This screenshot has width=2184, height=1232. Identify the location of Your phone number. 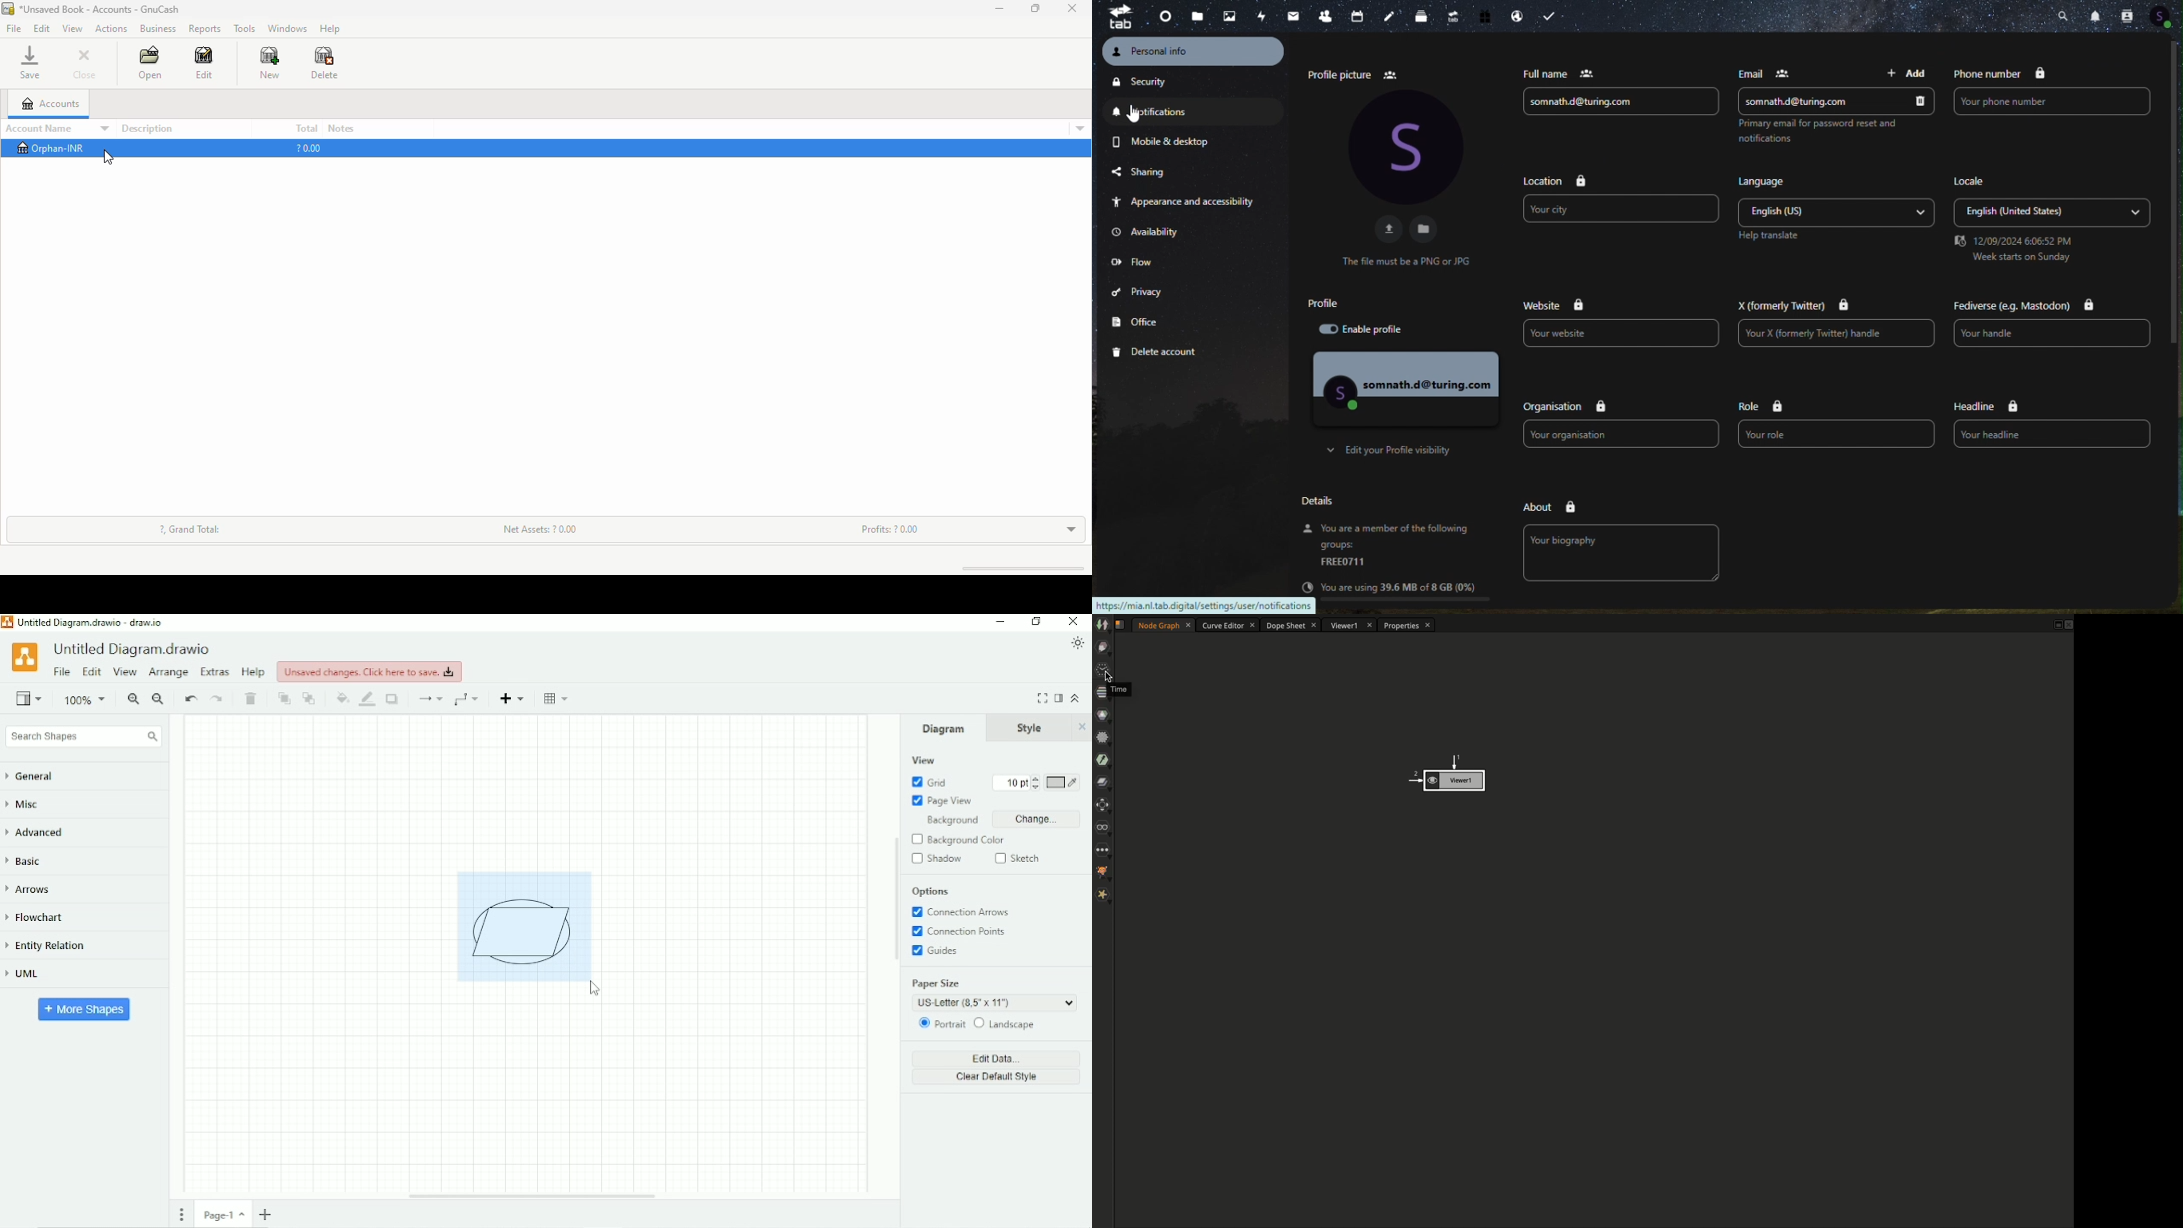
(2054, 102).